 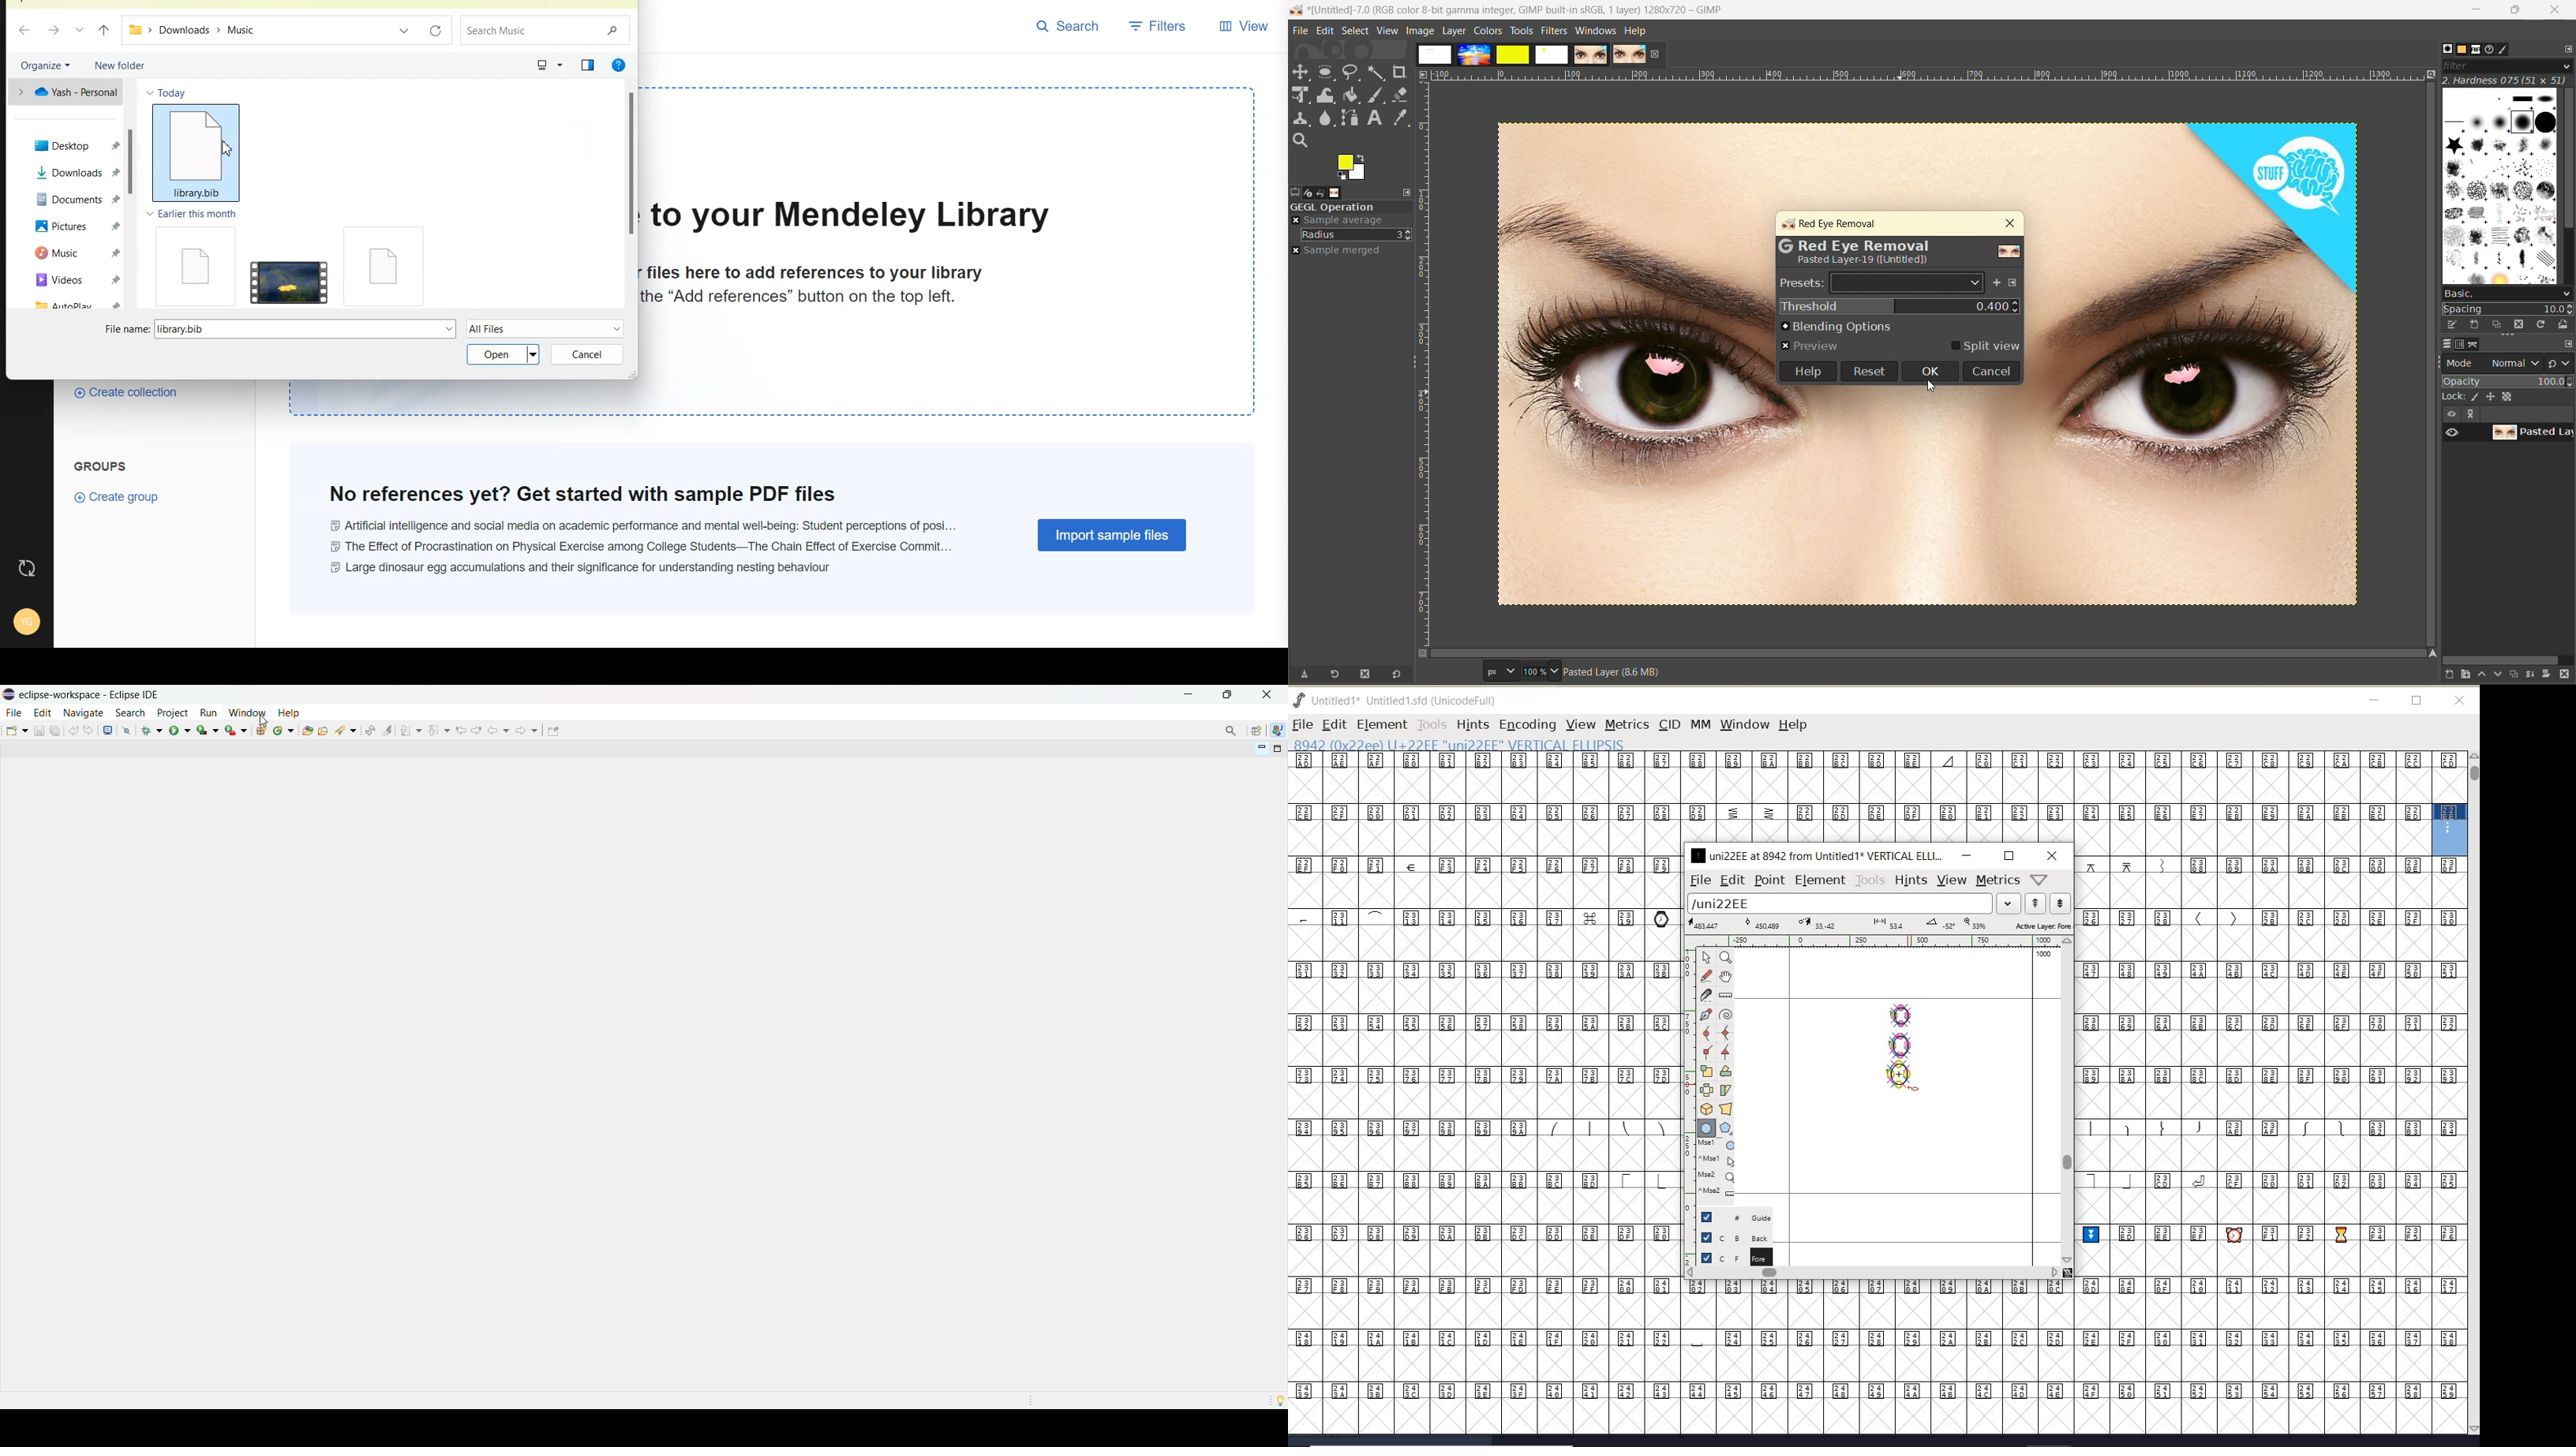 I want to click on fontforge logo, so click(x=1300, y=700).